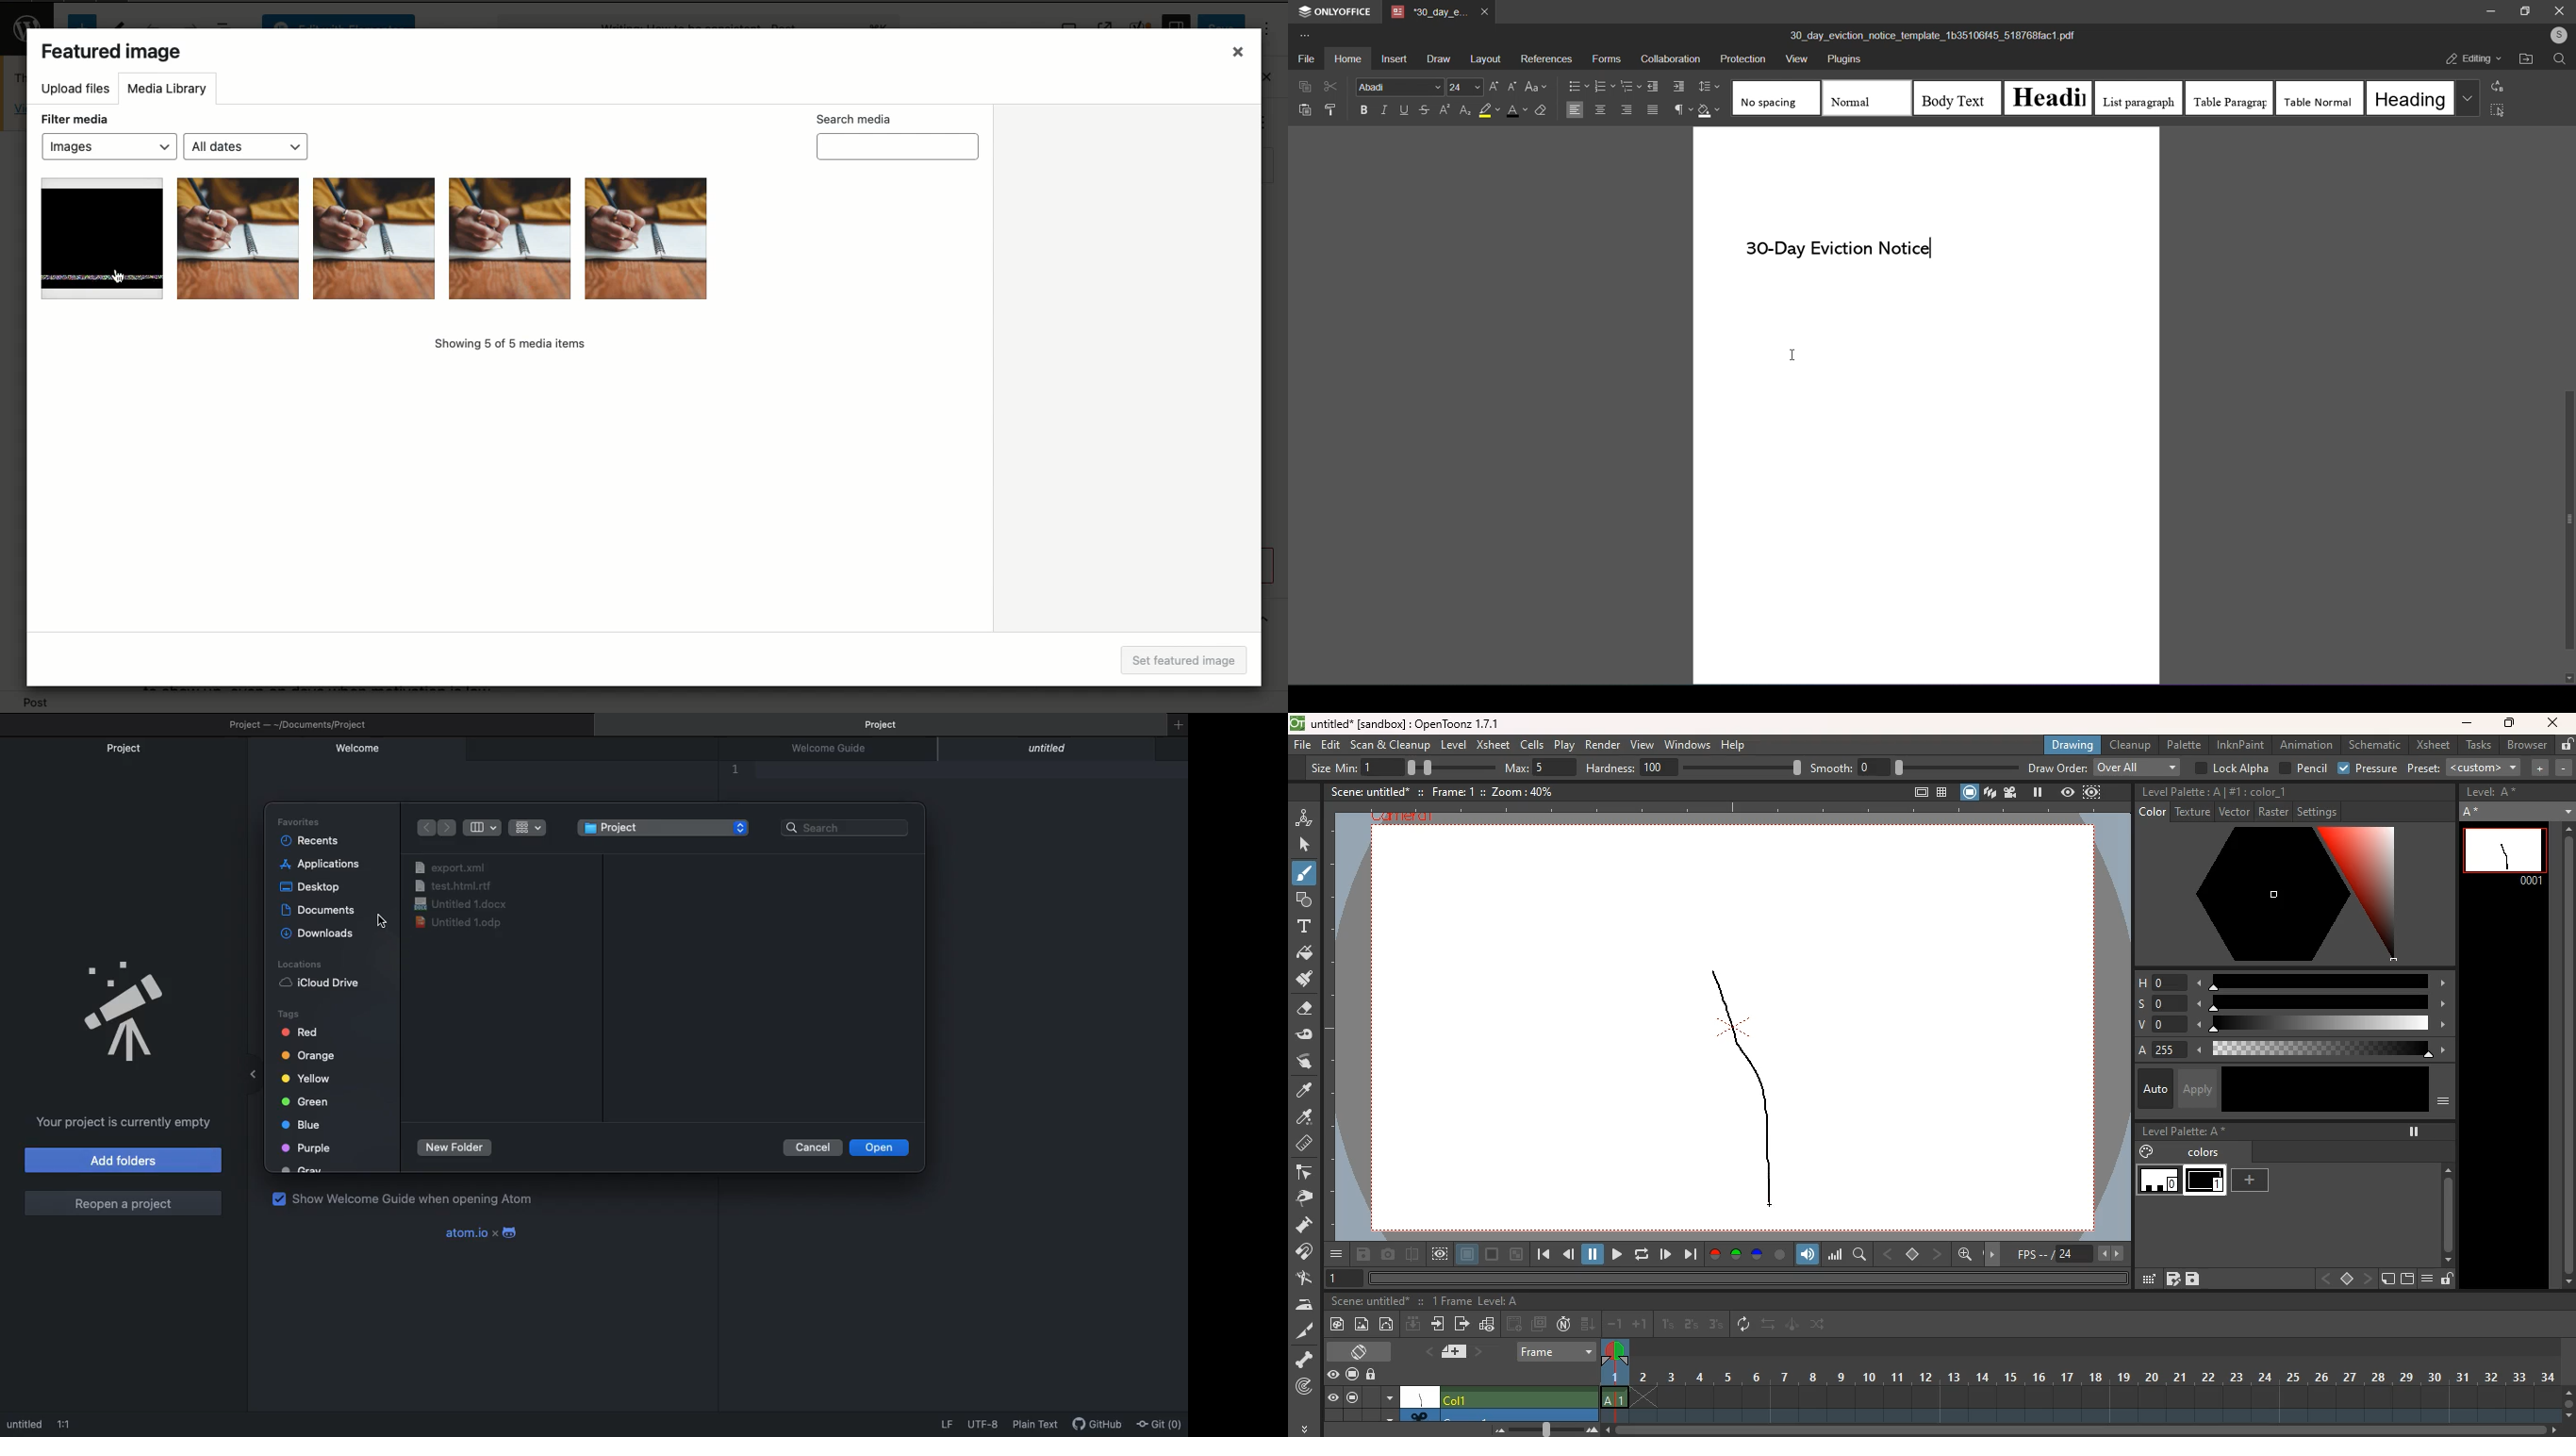 The image size is (2576, 1456). What do you see at coordinates (1795, 60) in the screenshot?
I see `view` at bounding box center [1795, 60].